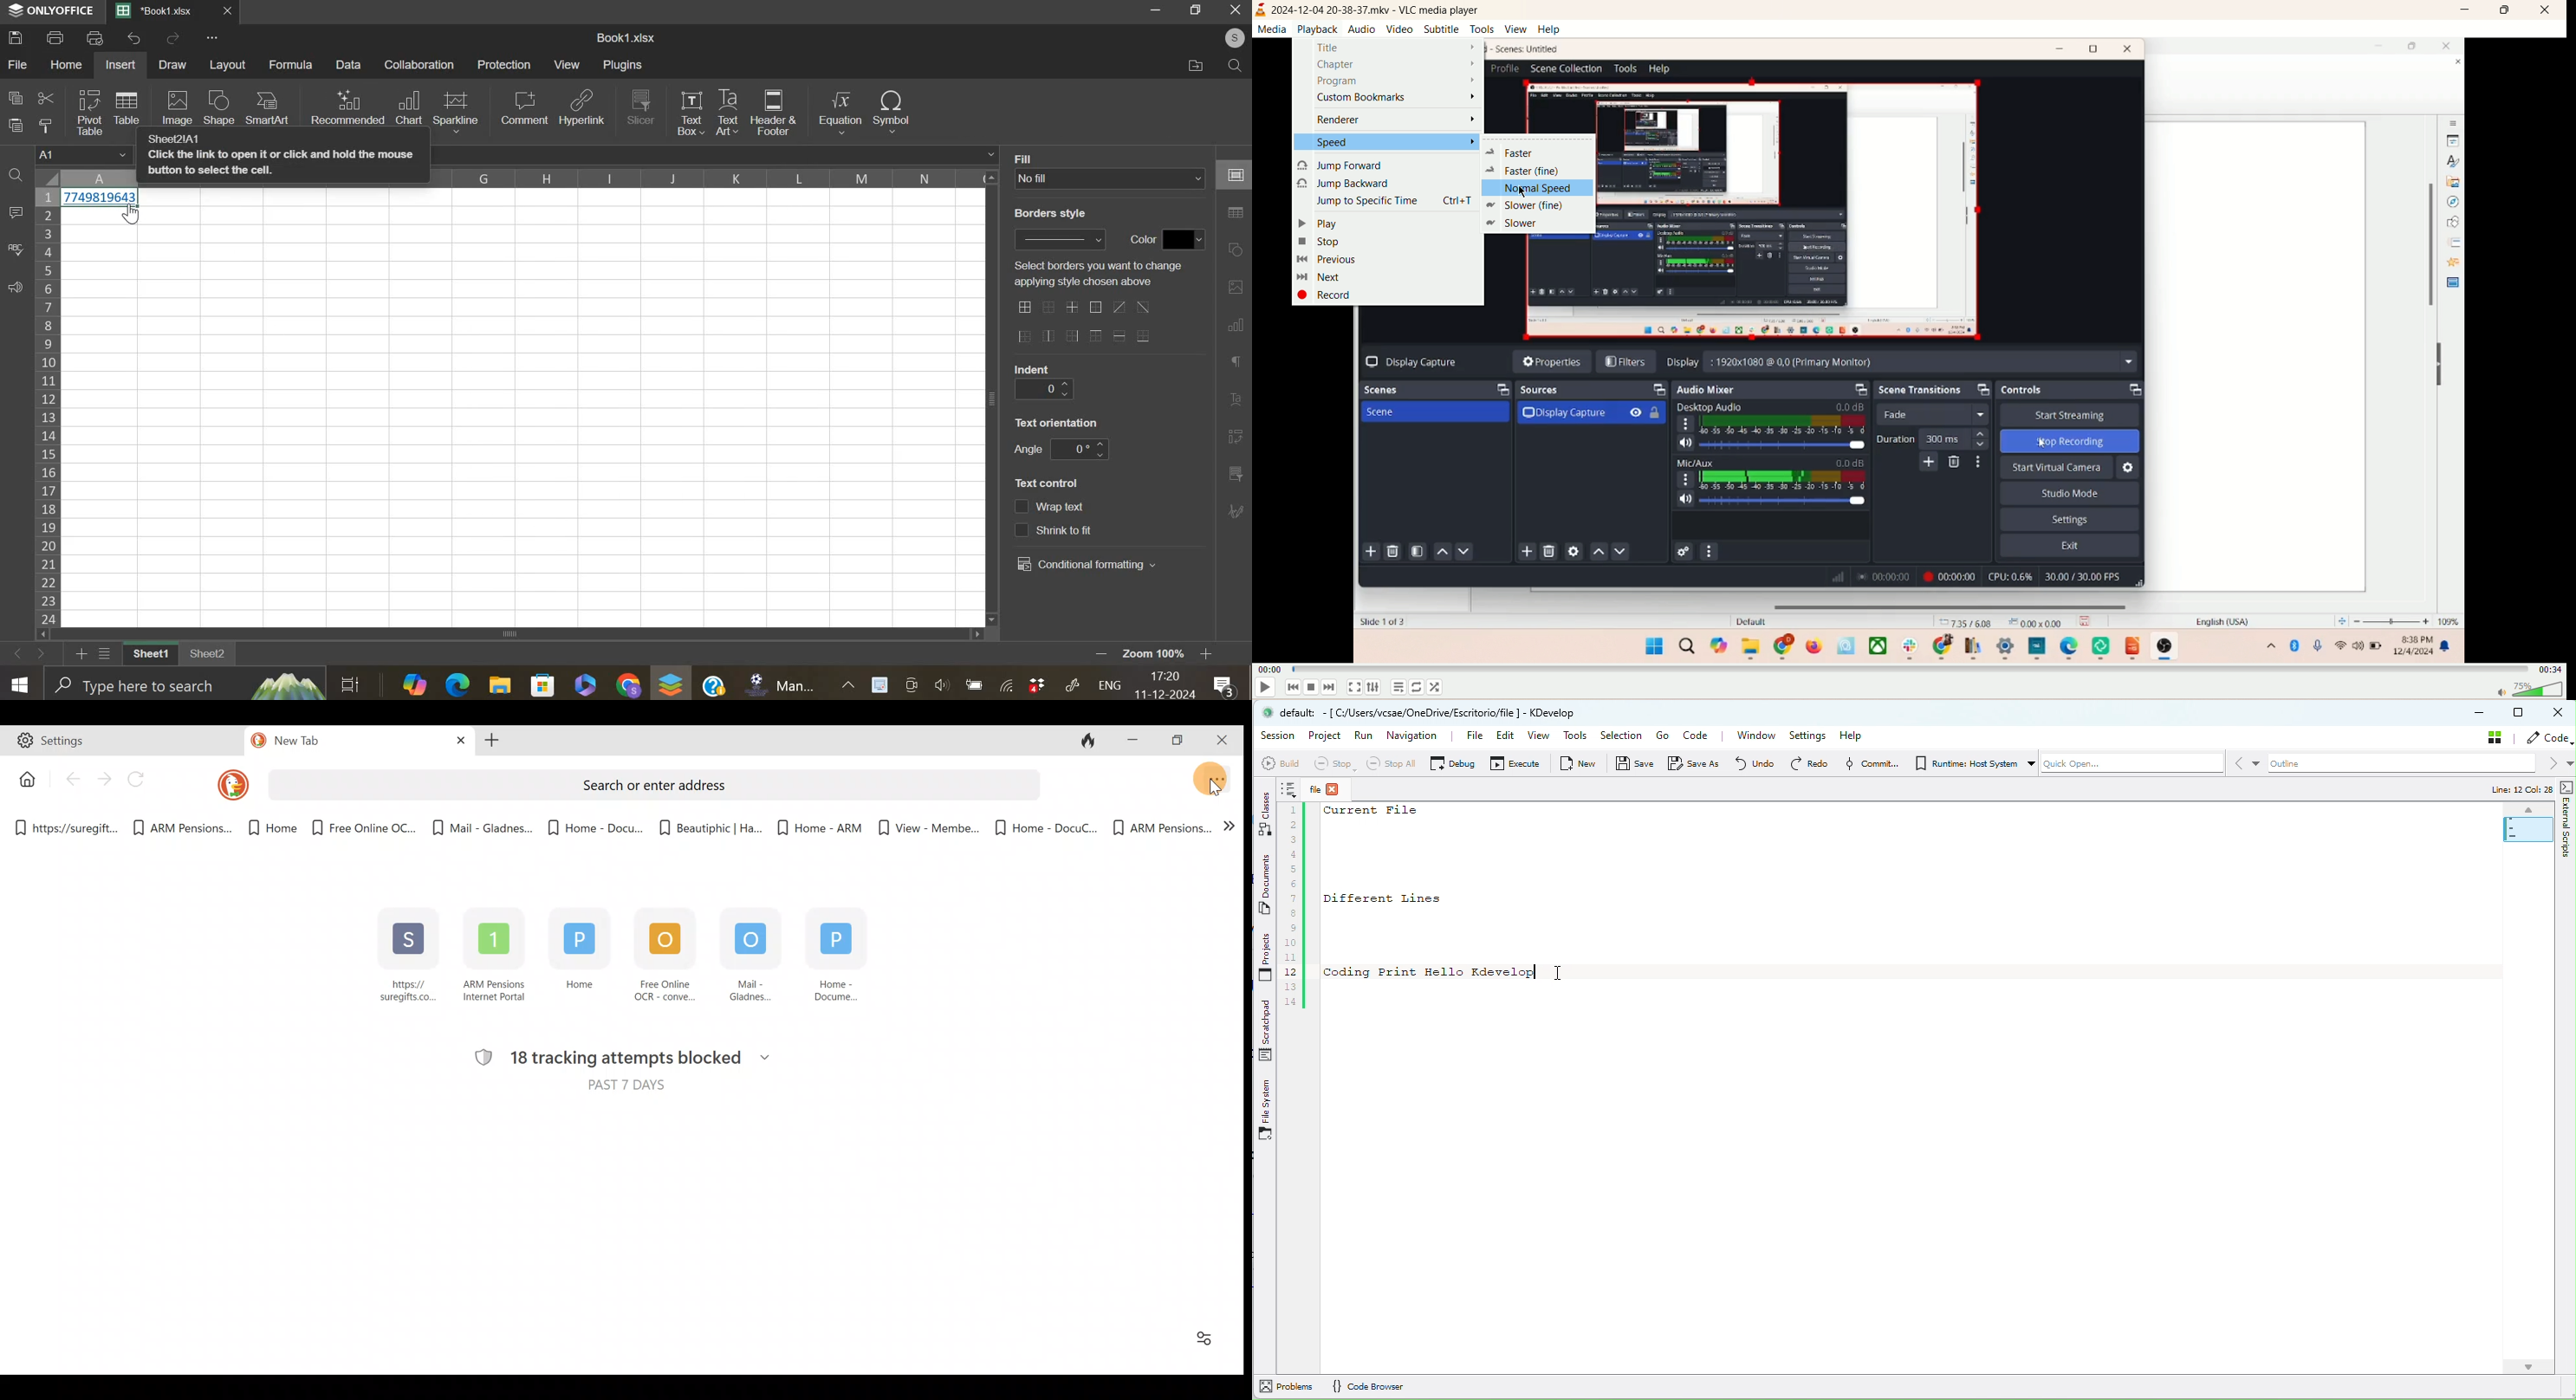 The image size is (2576, 1400). I want to click on program, so click(1395, 81).